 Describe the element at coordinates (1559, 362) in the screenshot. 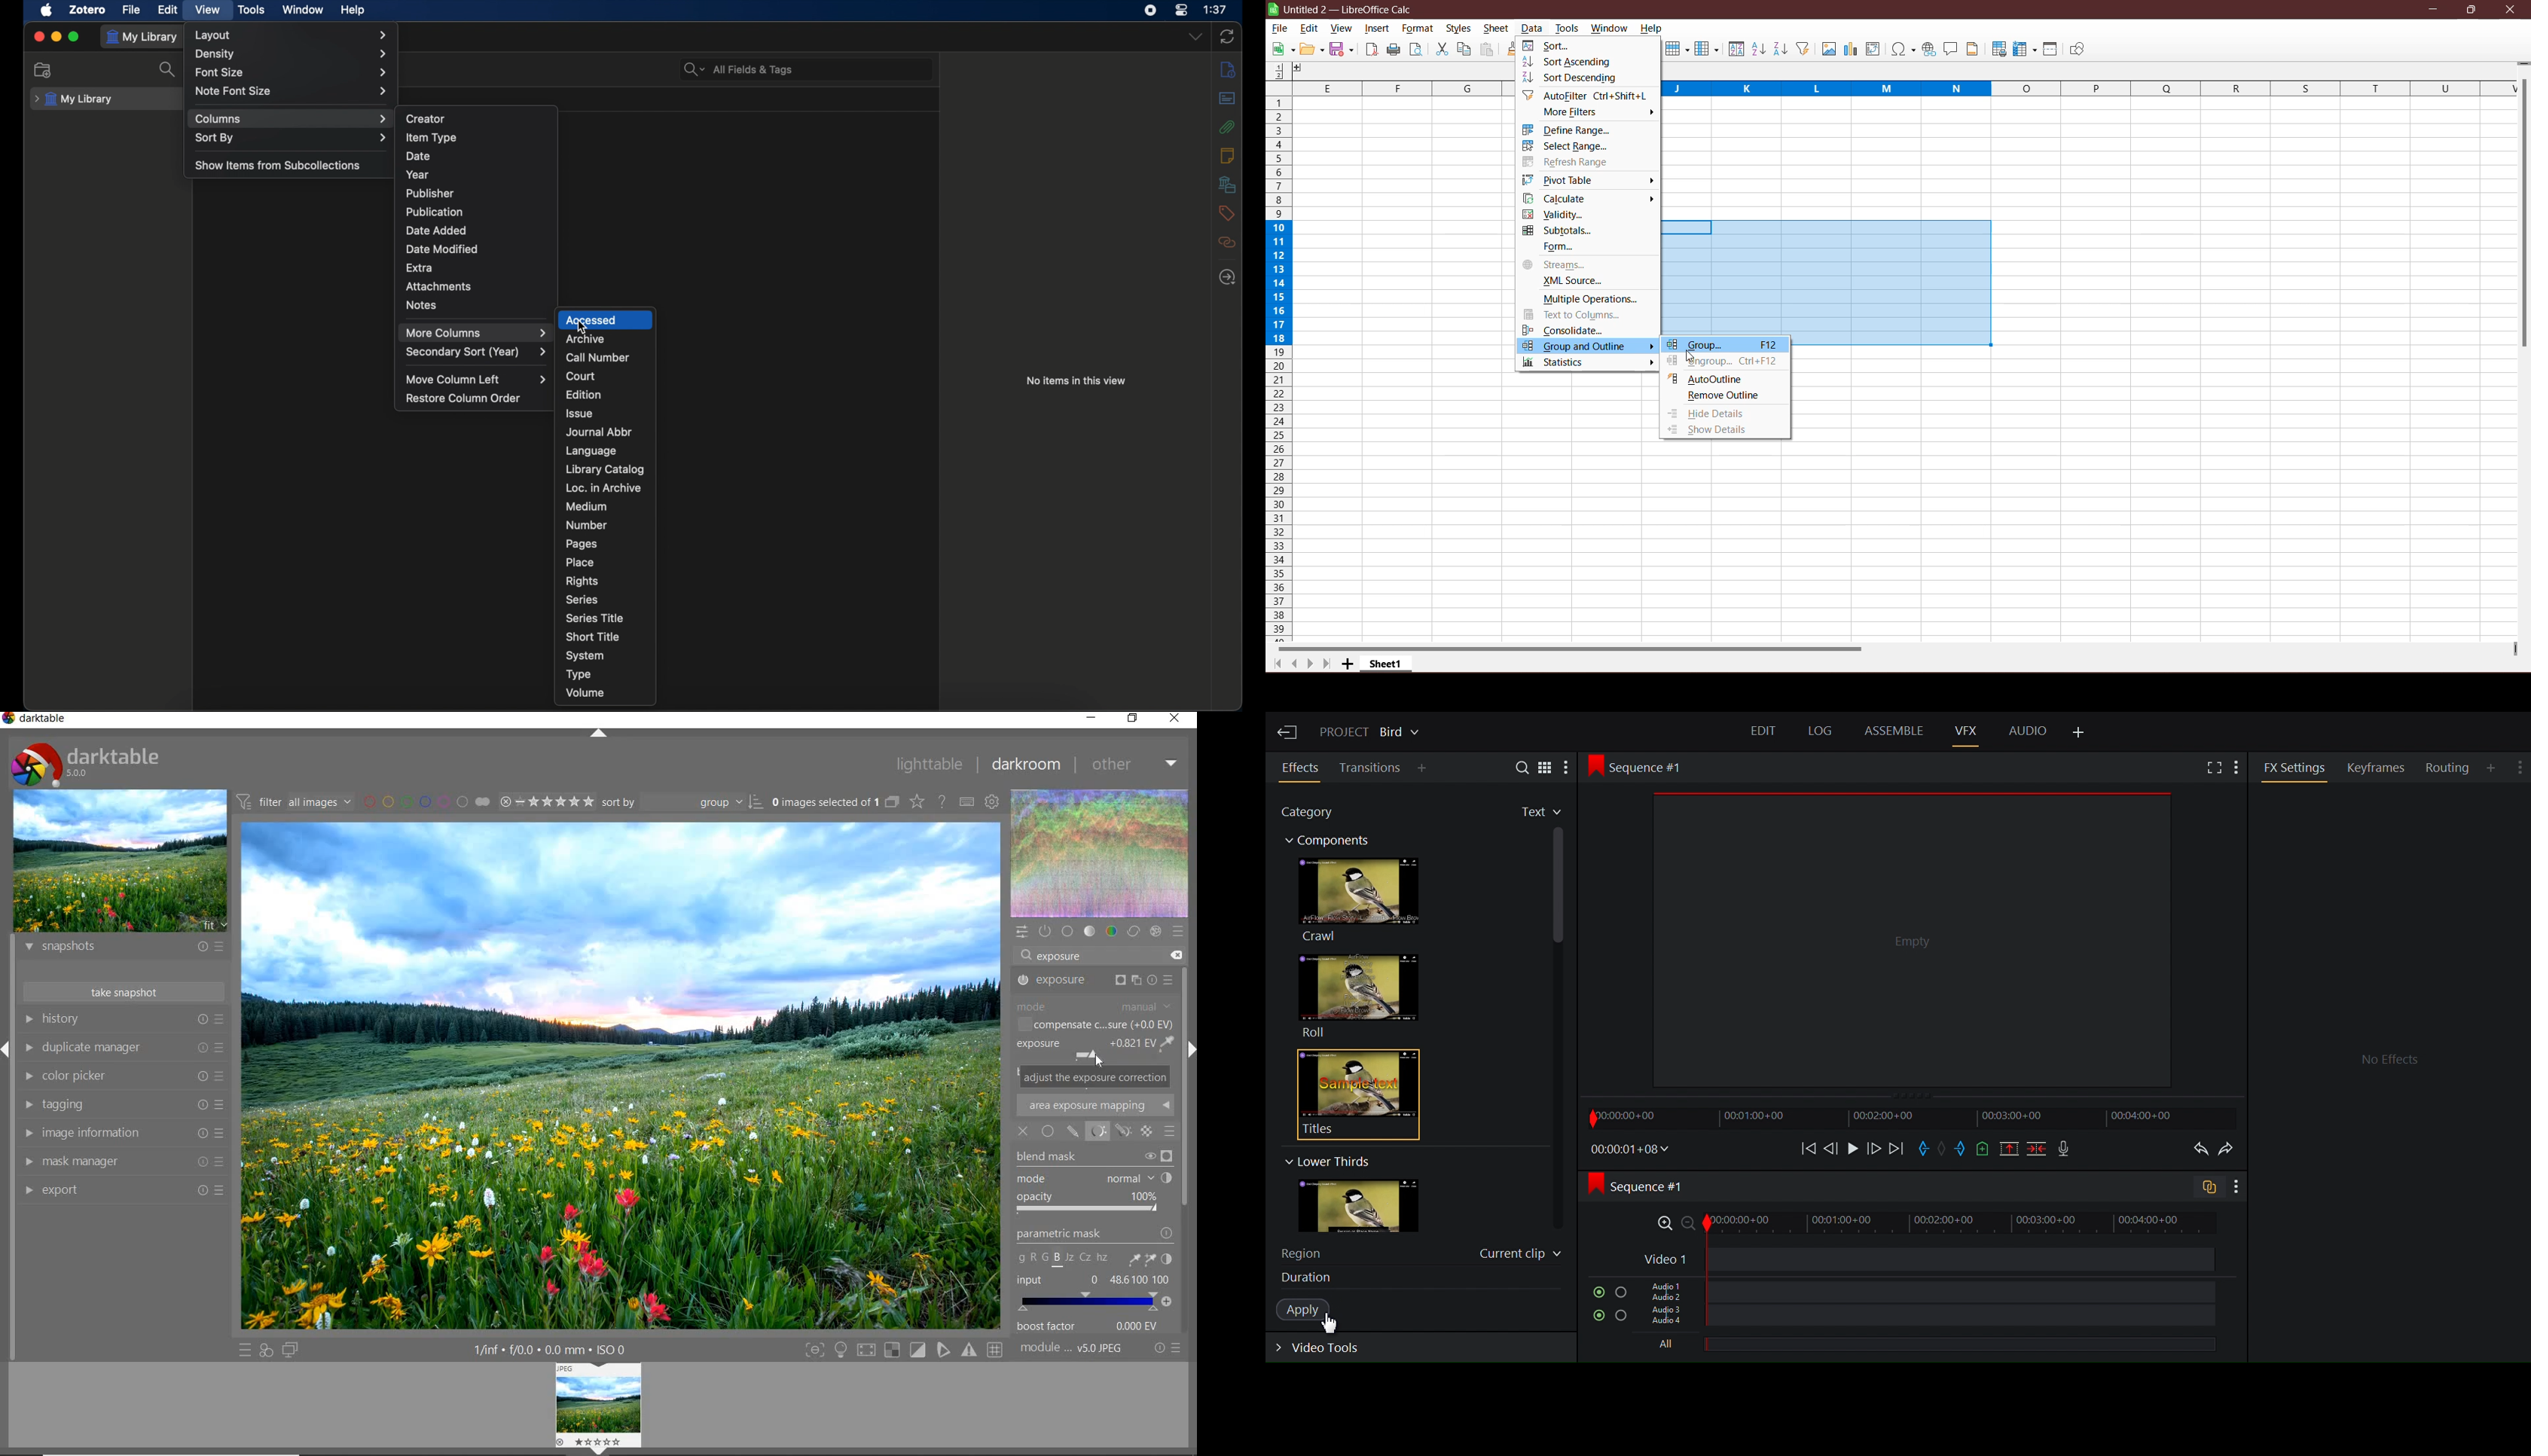

I see `Statistics` at that location.